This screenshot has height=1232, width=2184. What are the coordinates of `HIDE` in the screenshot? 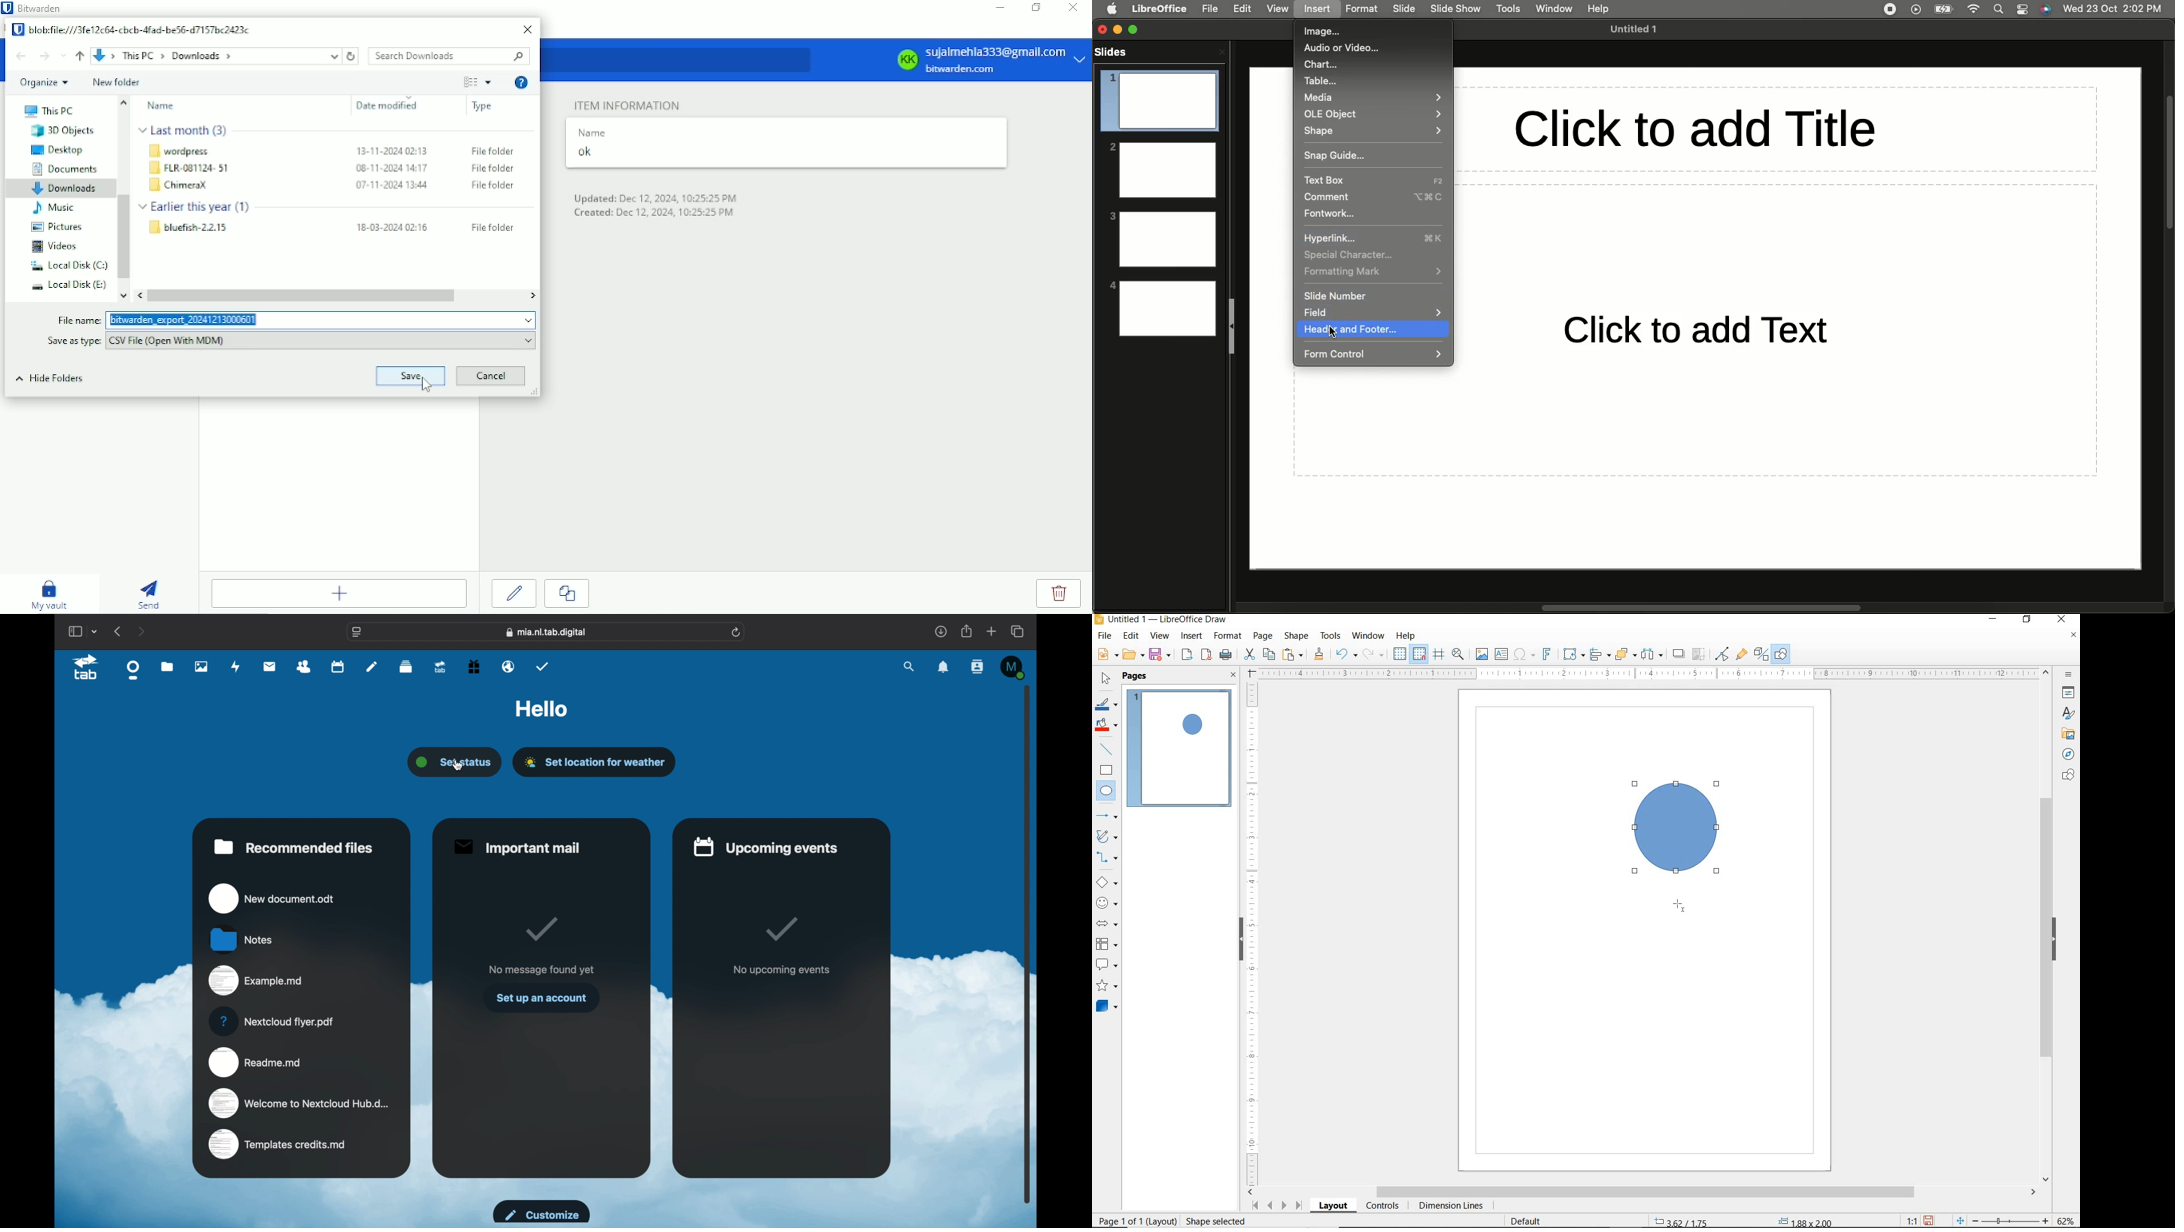 It's located at (2057, 939).